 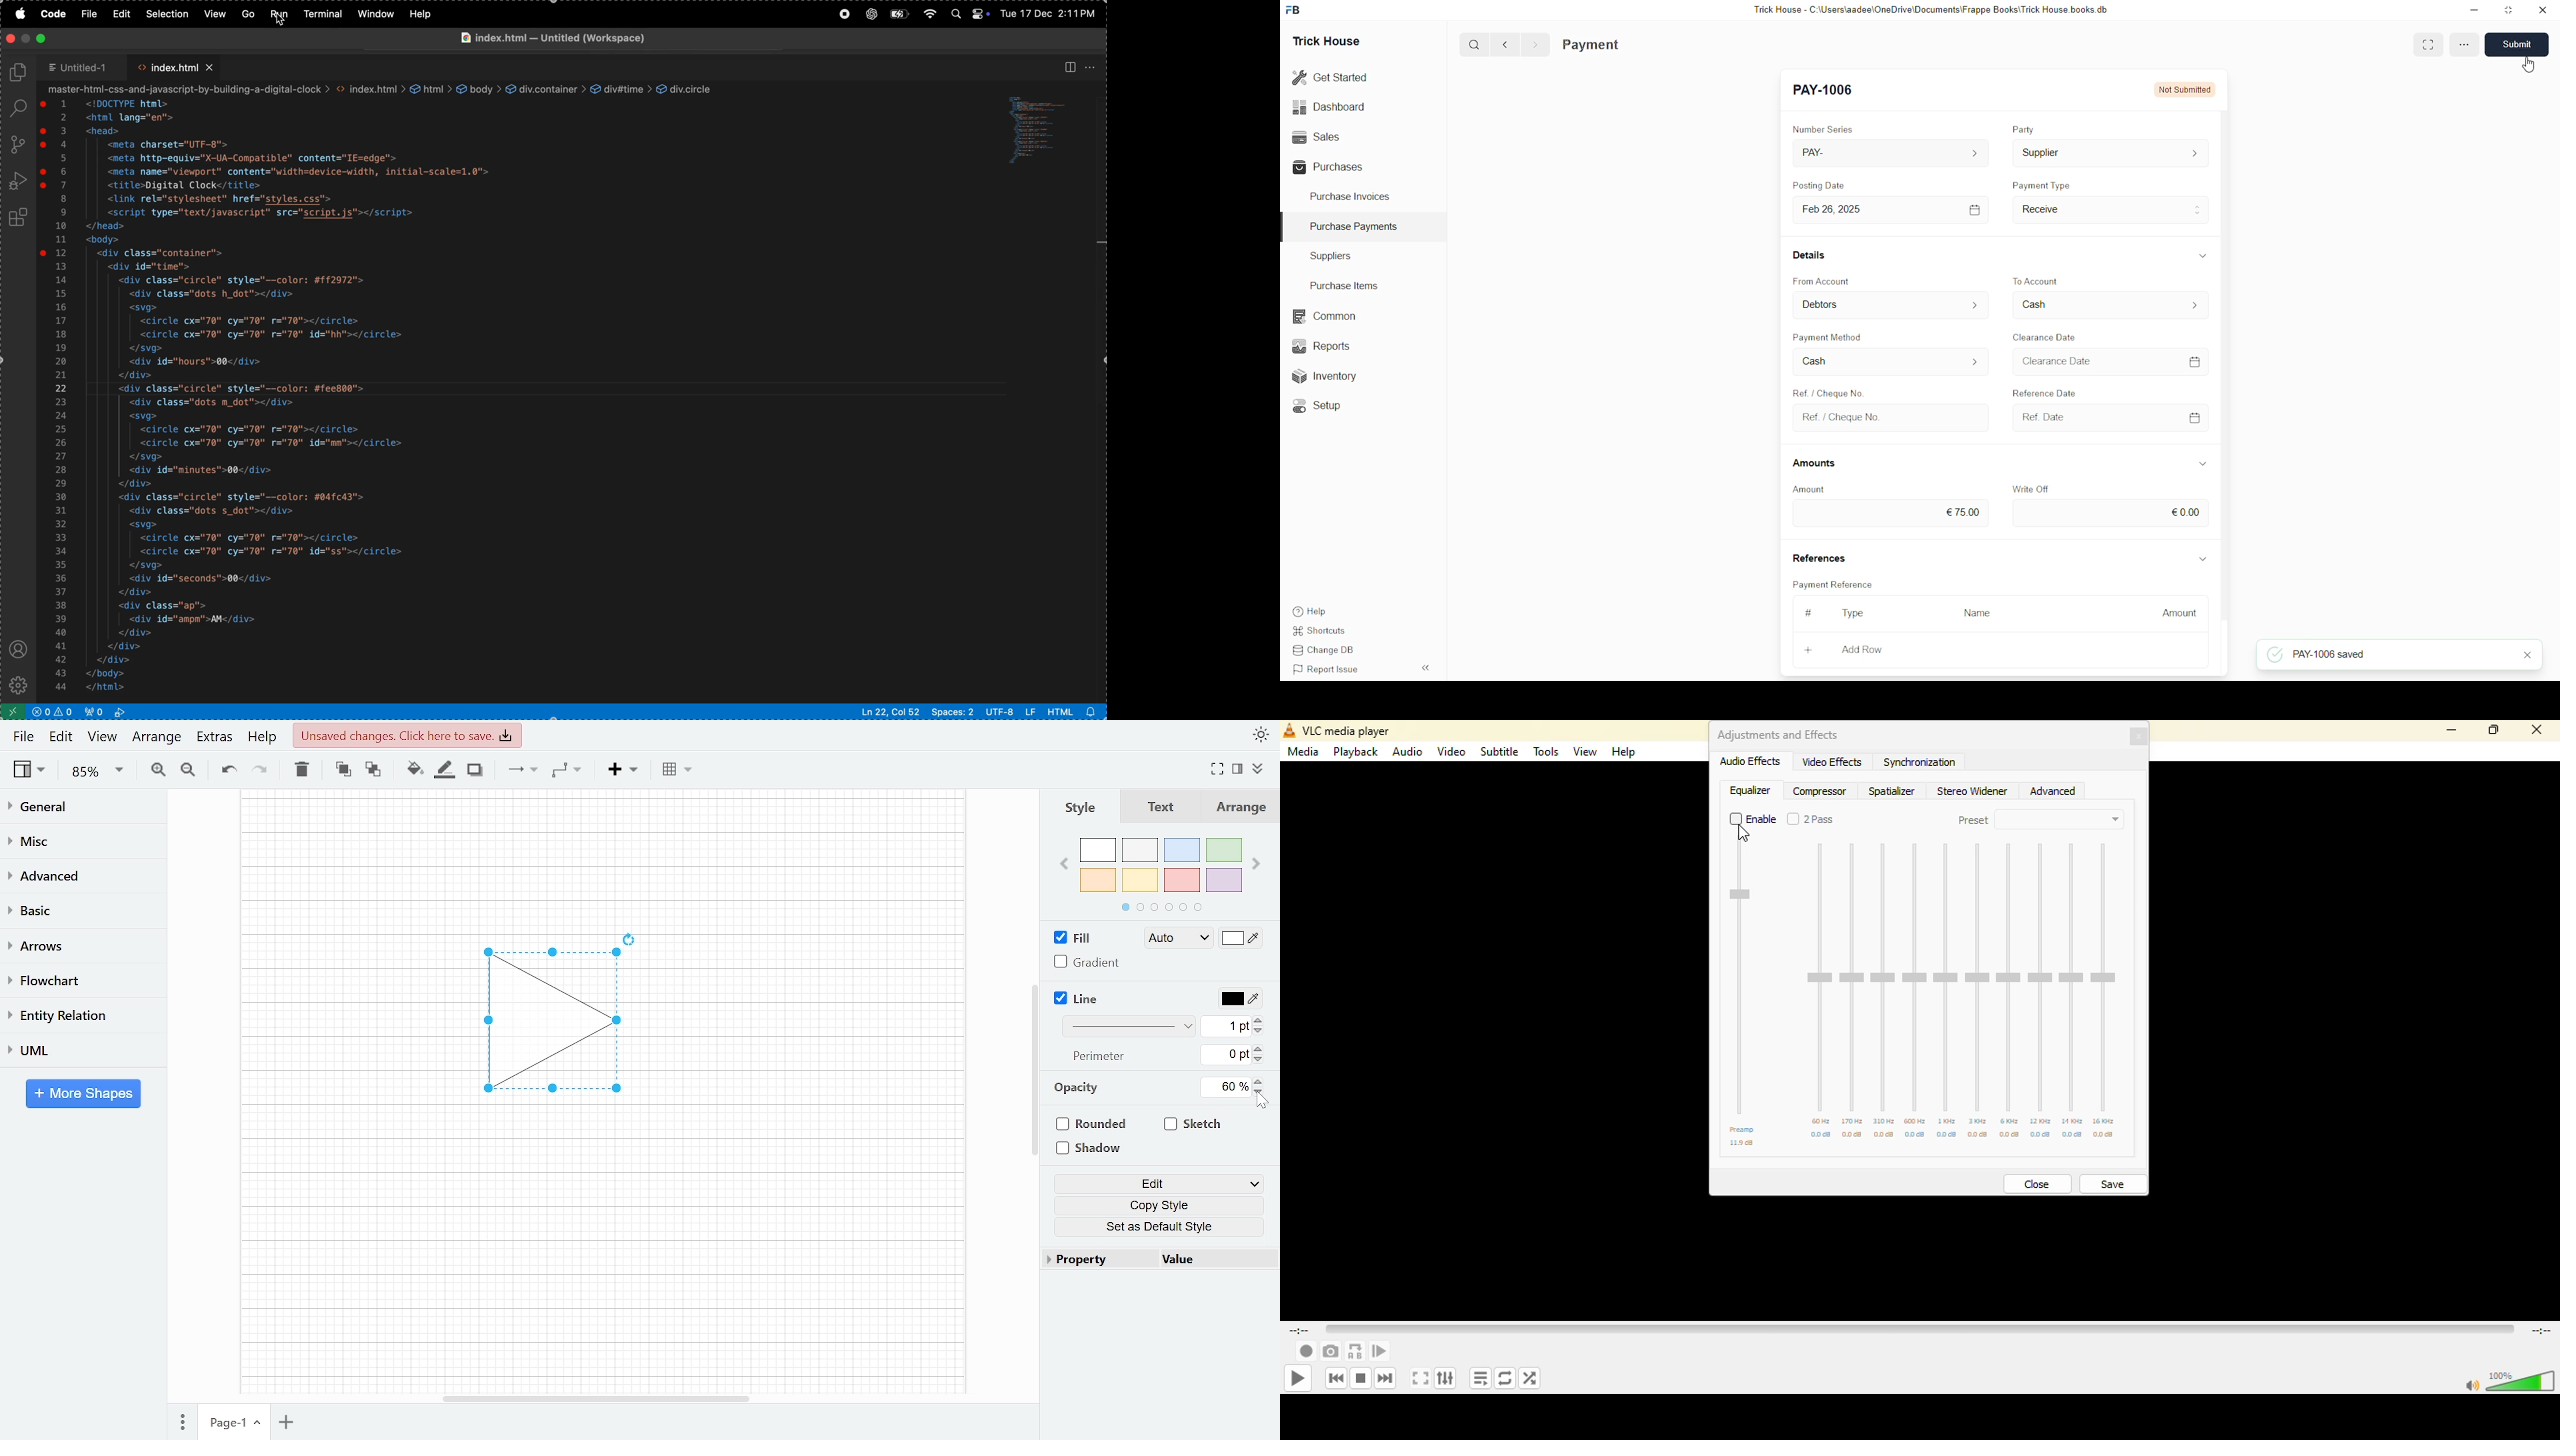 What do you see at coordinates (1742, 1130) in the screenshot?
I see `preamp` at bounding box center [1742, 1130].